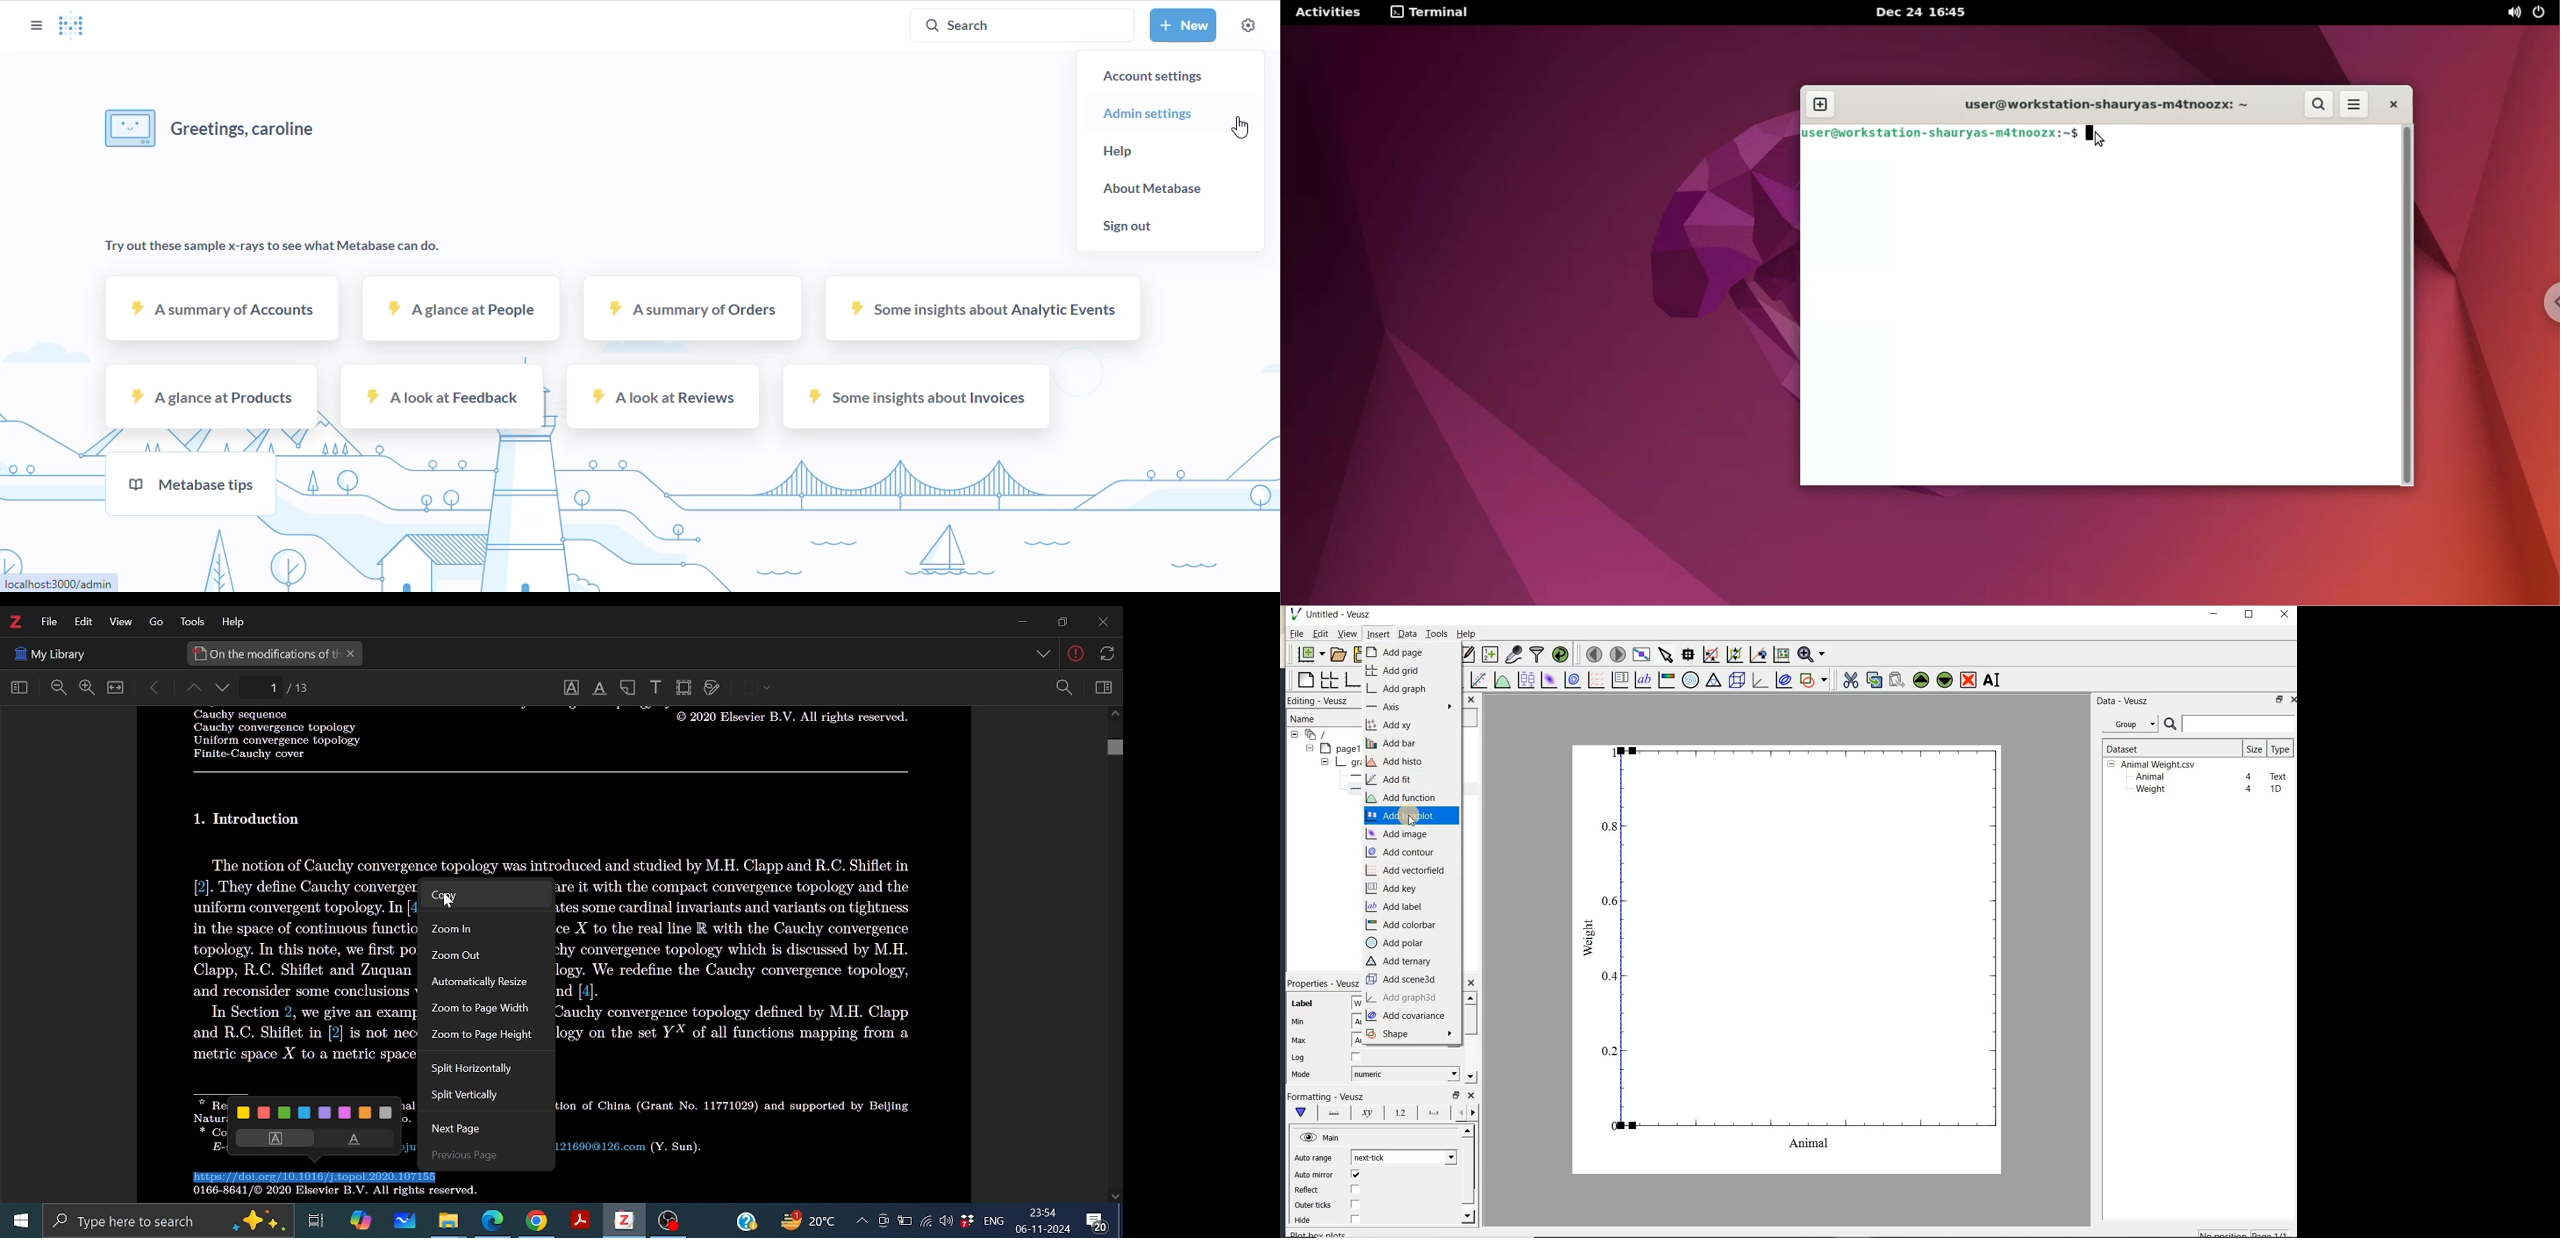 Image resolution: width=2576 pixels, height=1260 pixels. Describe the element at coordinates (1643, 681) in the screenshot. I see `text label` at that location.